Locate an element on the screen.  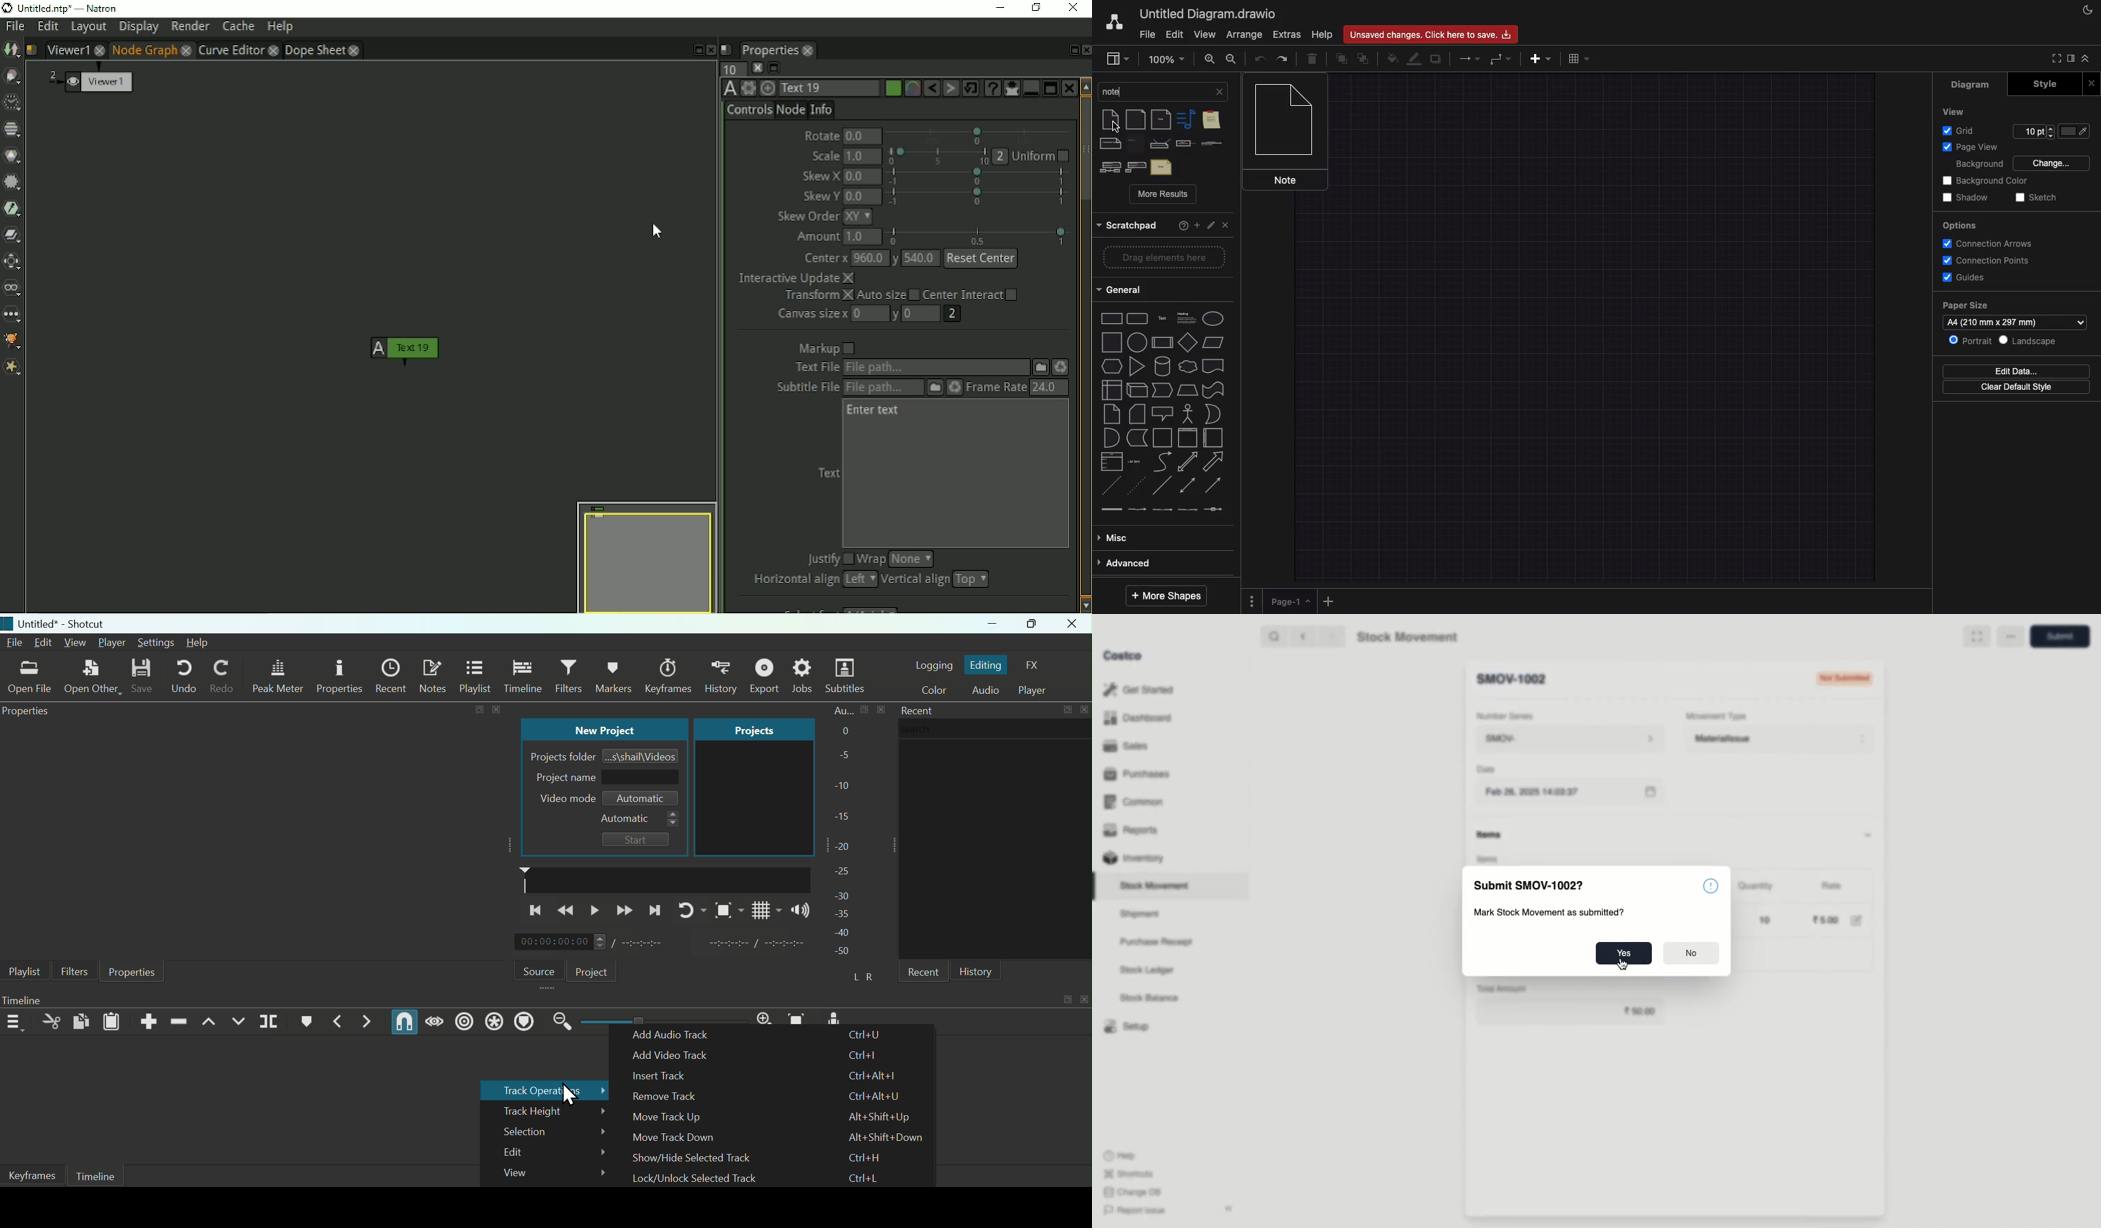
note is located at coordinates (1137, 144).